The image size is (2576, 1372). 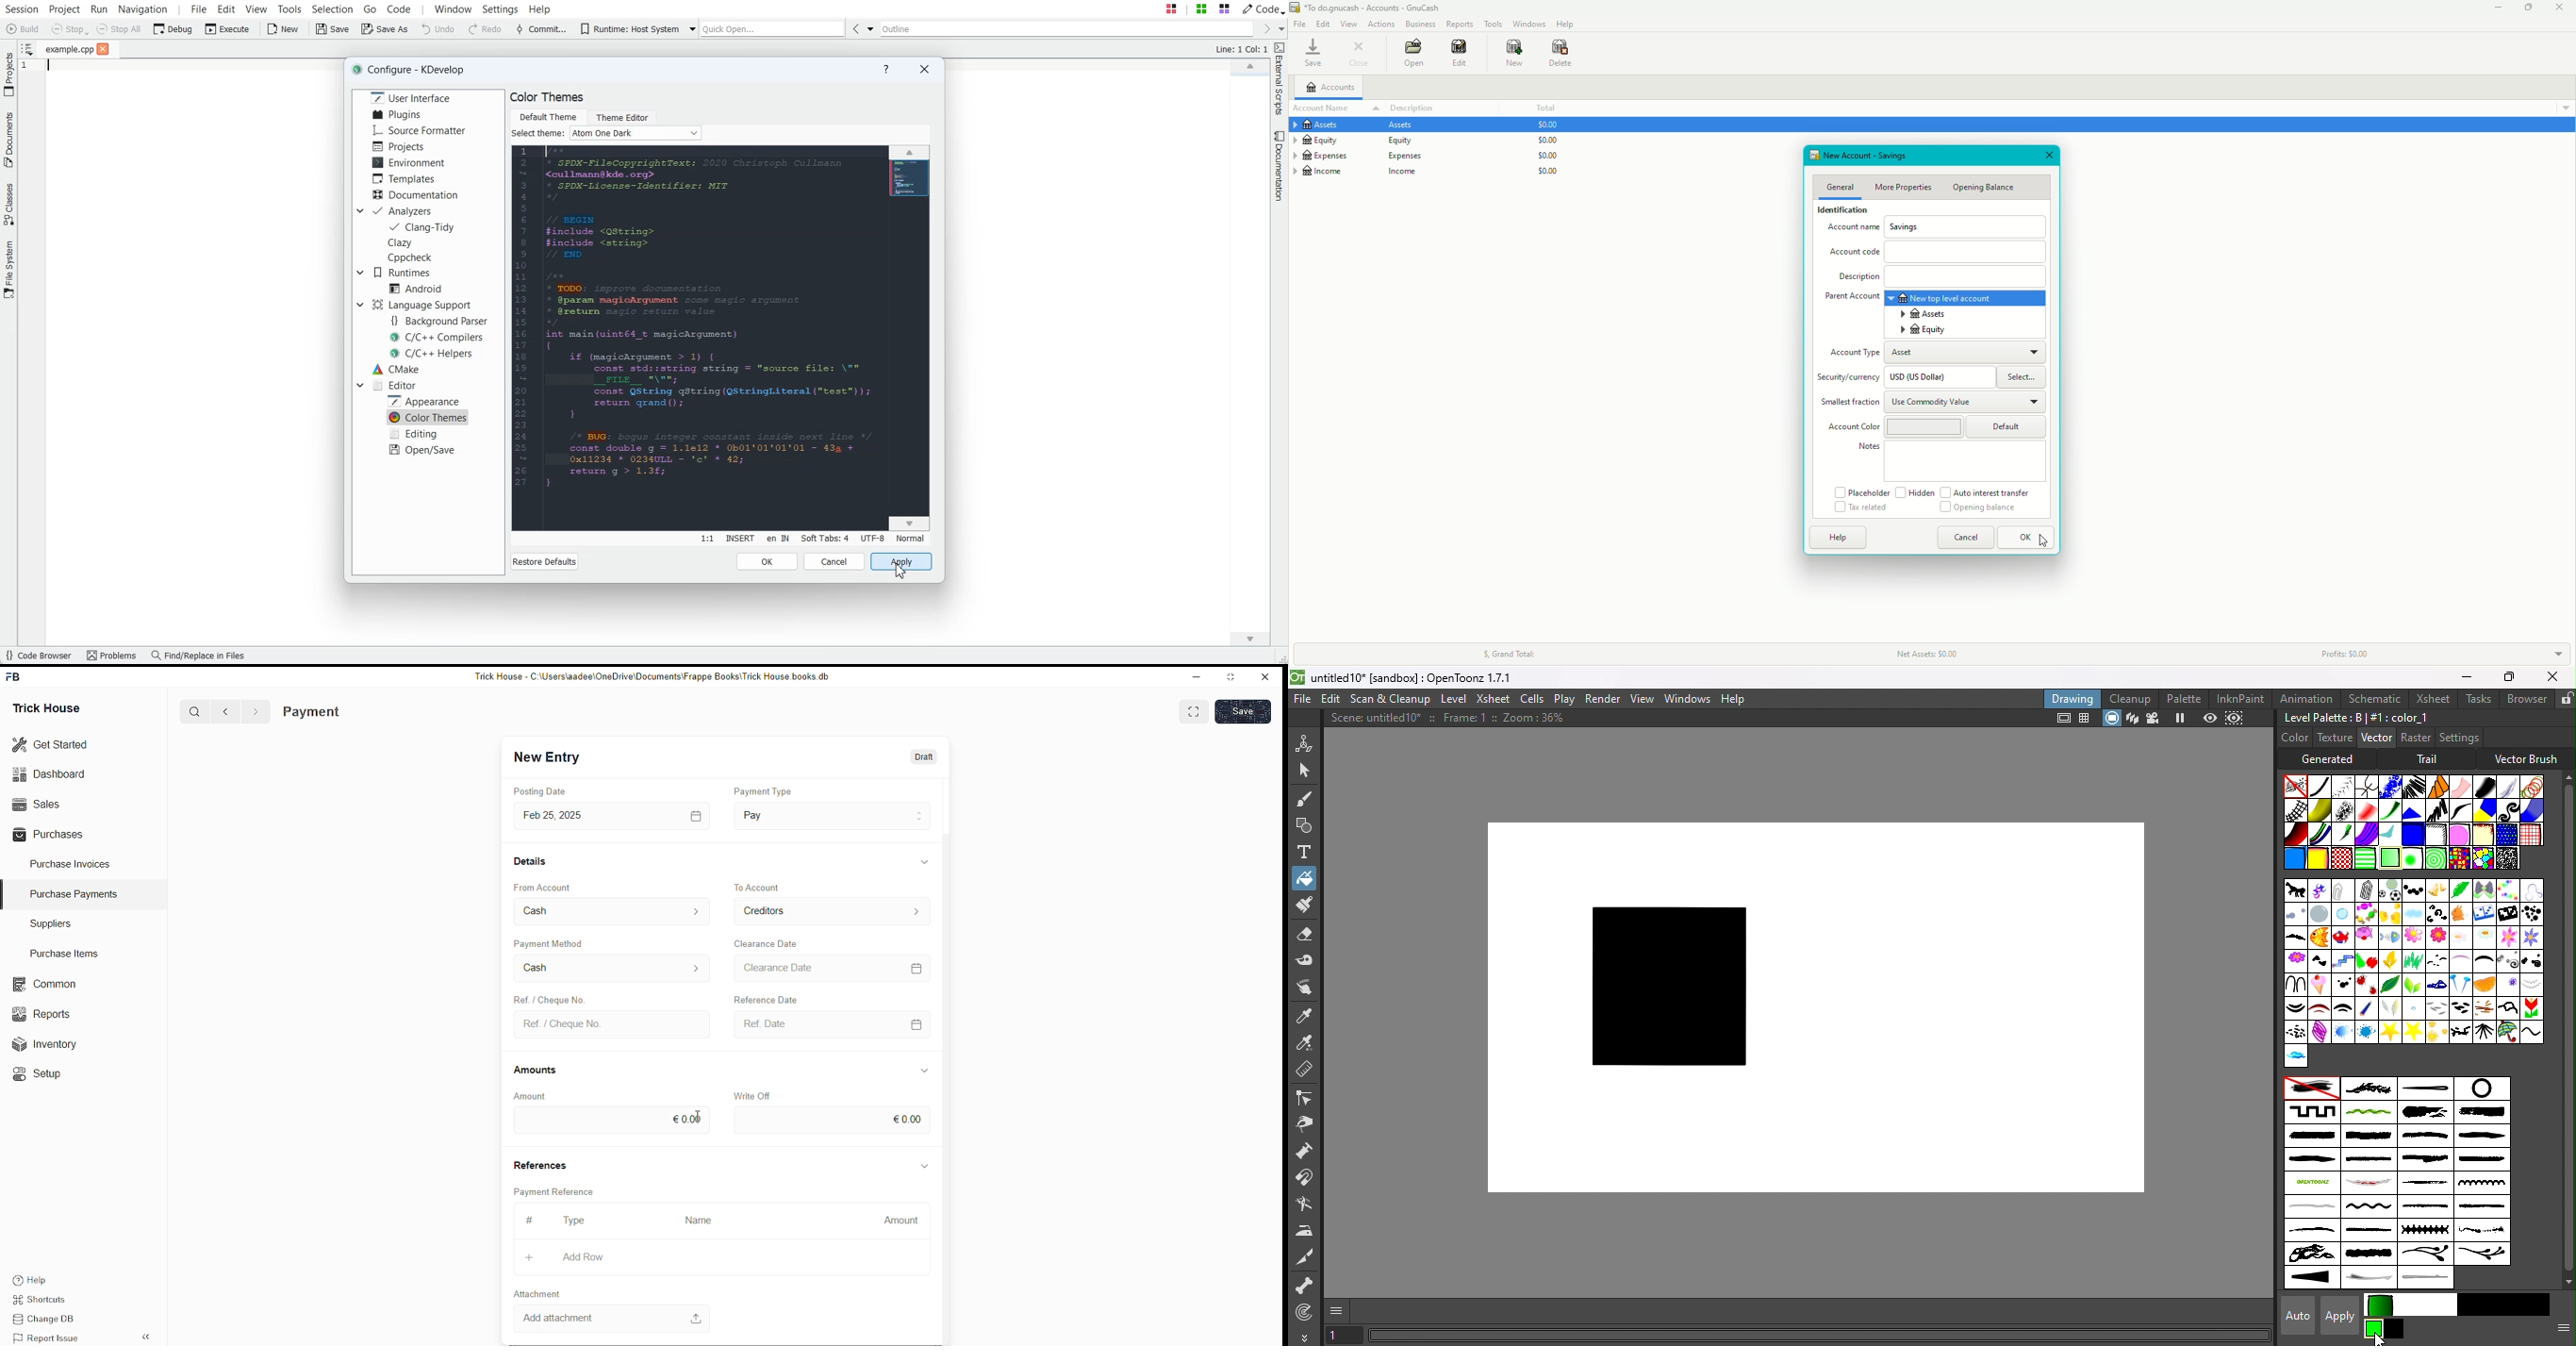 What do you see at coordinates (2294, 960) in the screenshot?
I see `Flower` at bounding box center [2294, 960].